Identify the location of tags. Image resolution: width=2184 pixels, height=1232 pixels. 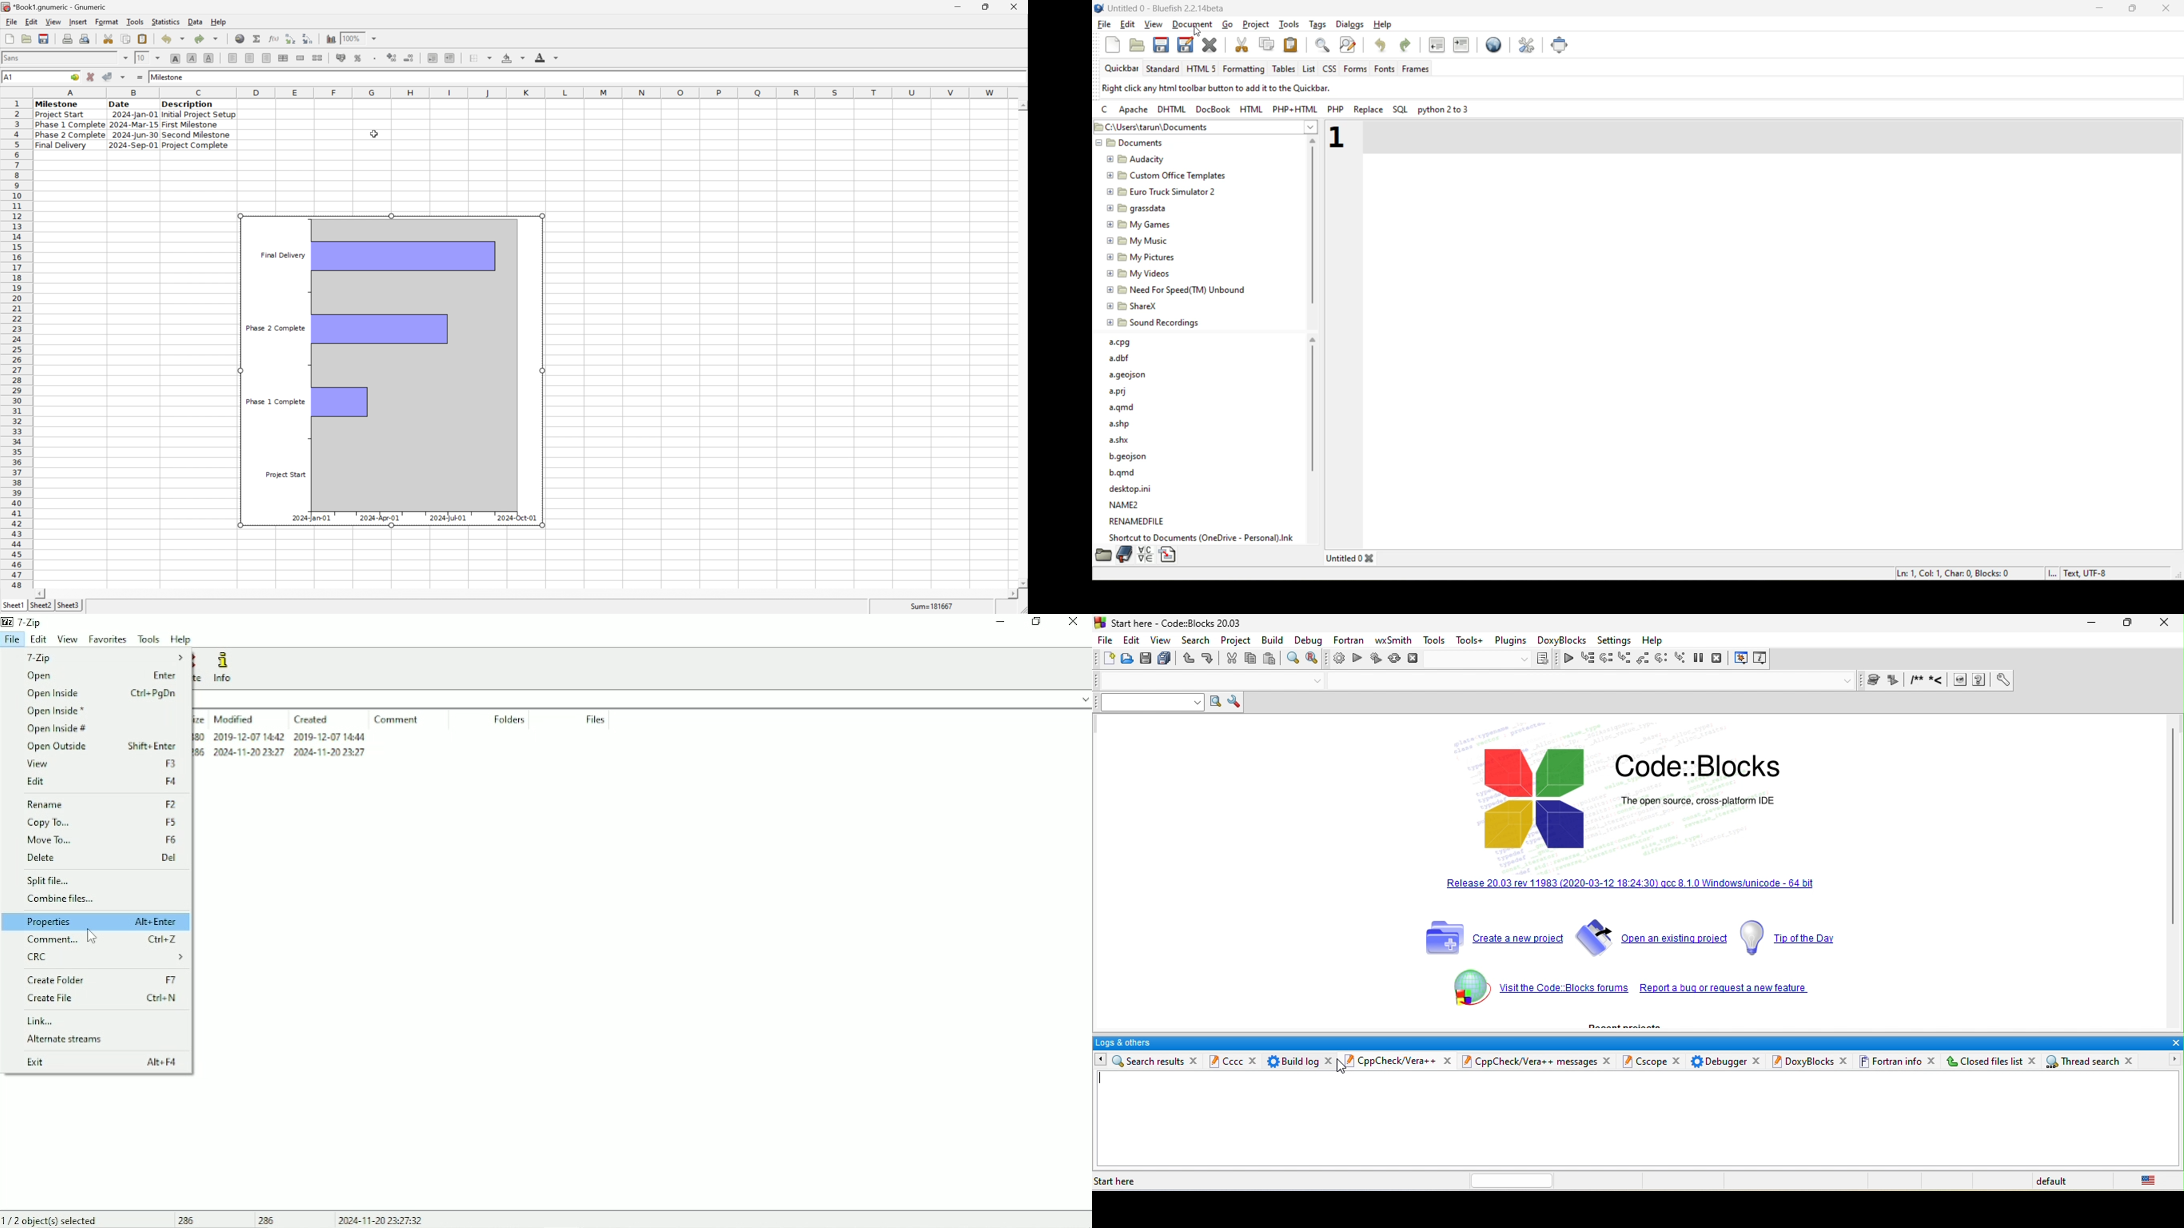
(1319, 23).